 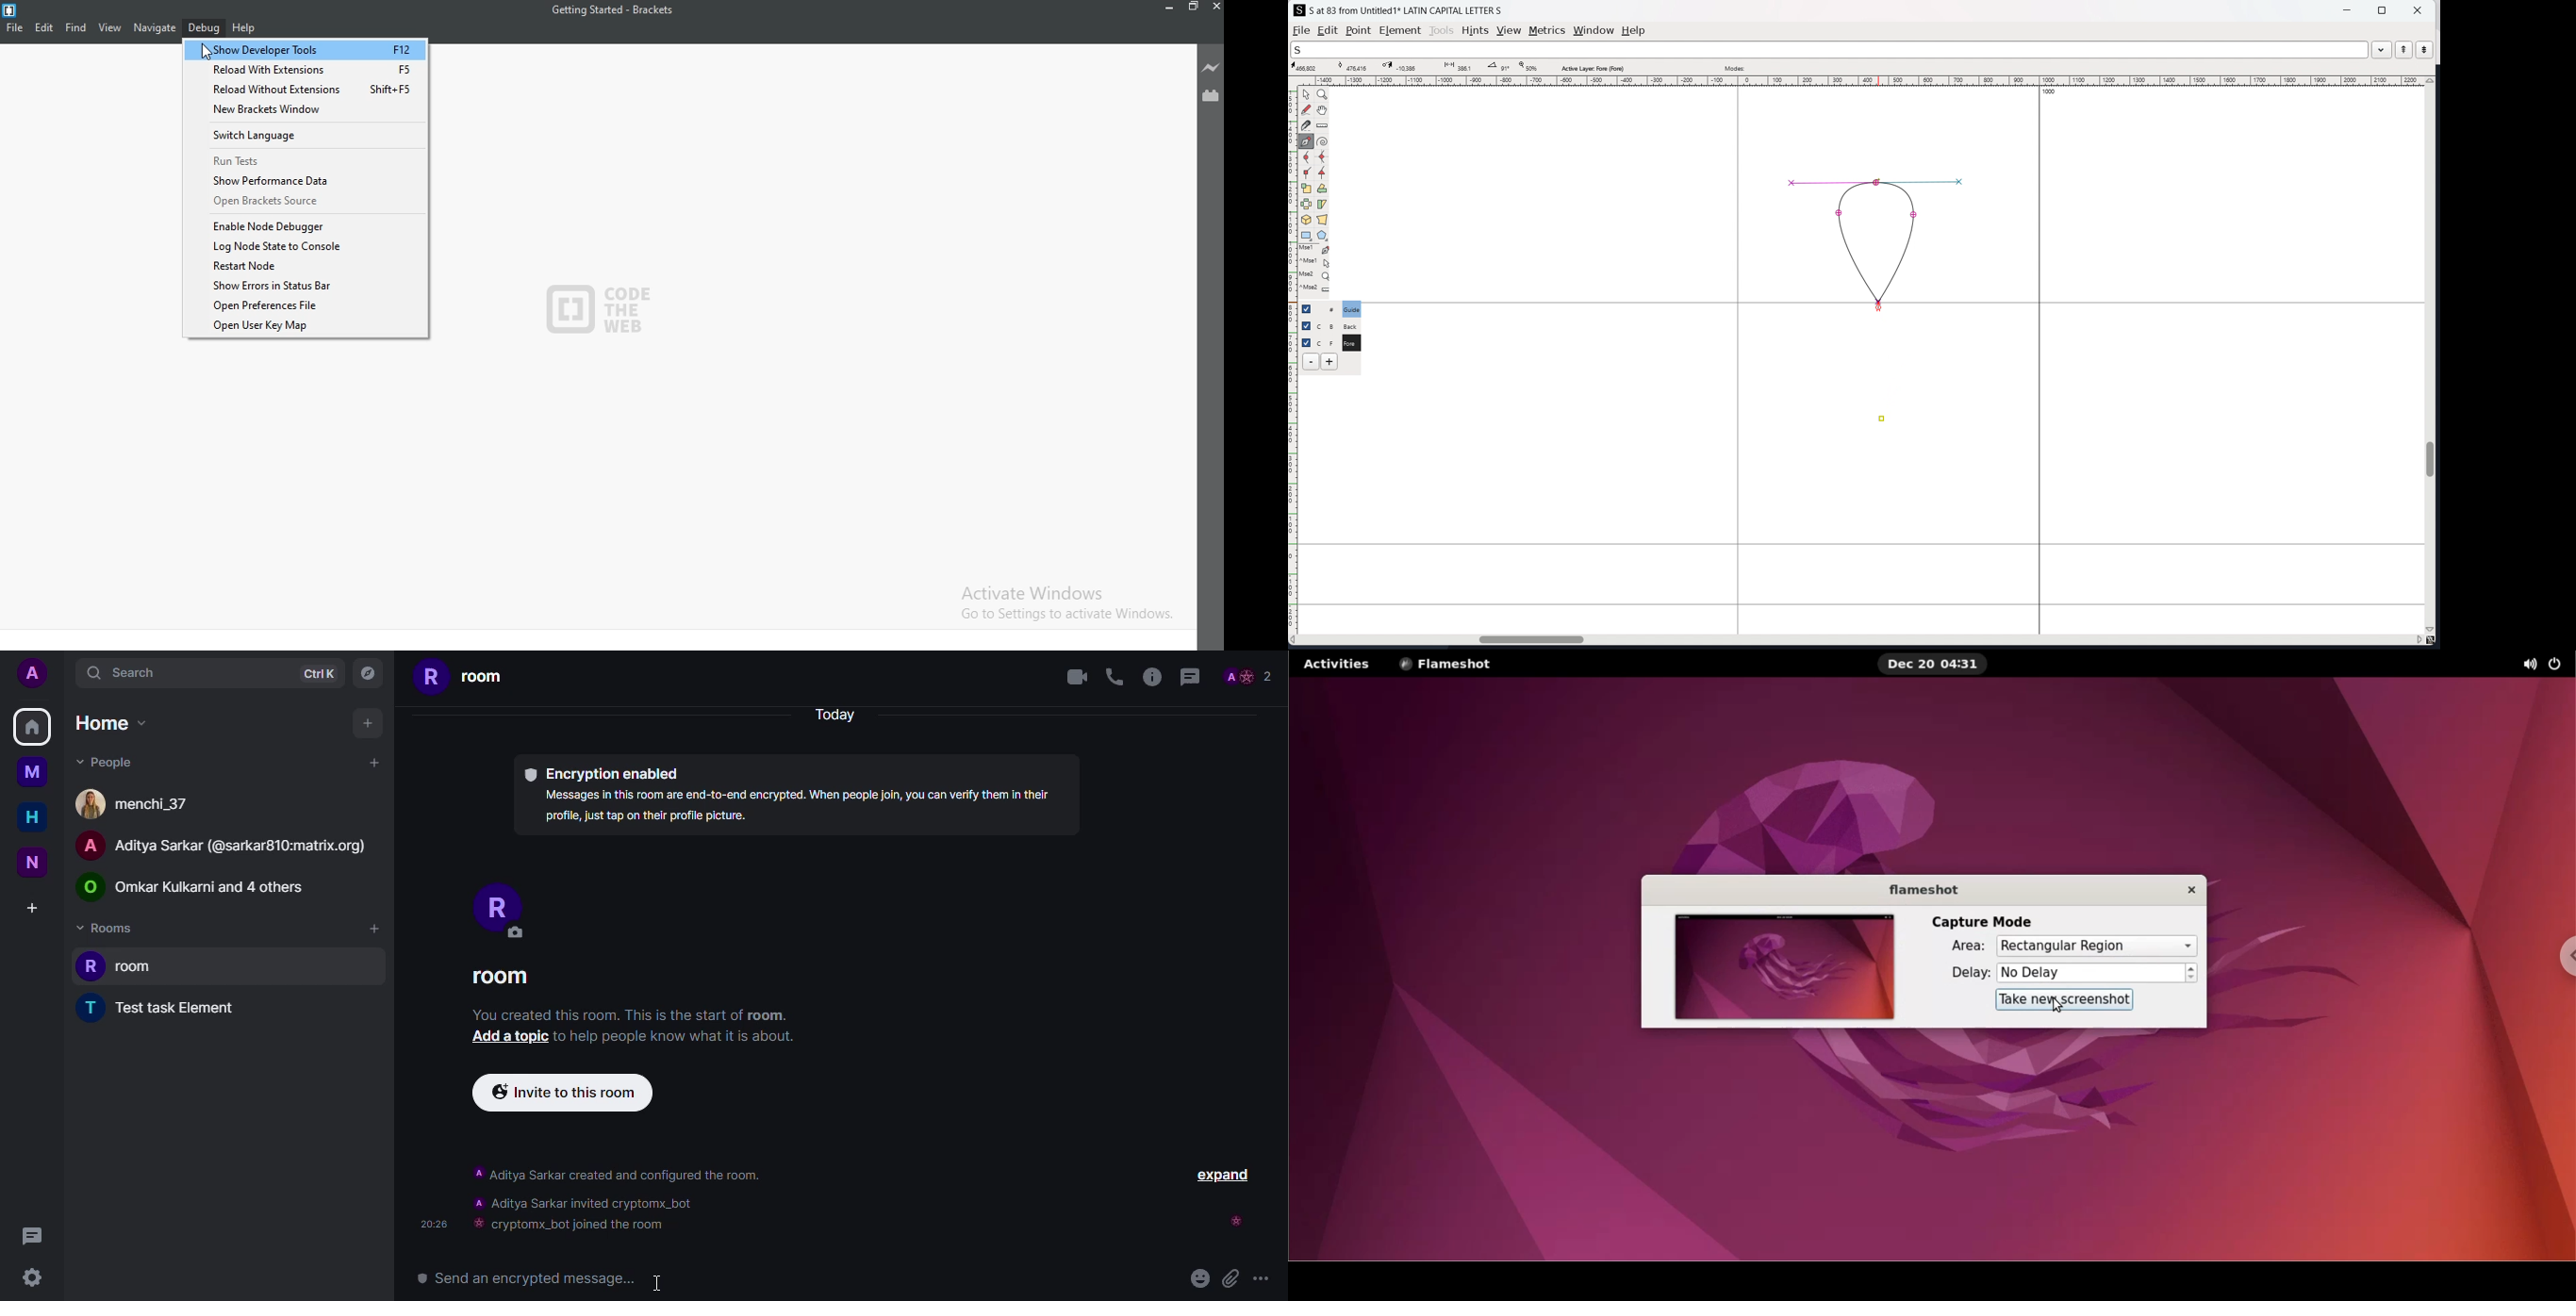 What do you see at coordinates (1222, 1173) in the screenshot?
I see `EXPAND` at bounding box center [1222, 1173].